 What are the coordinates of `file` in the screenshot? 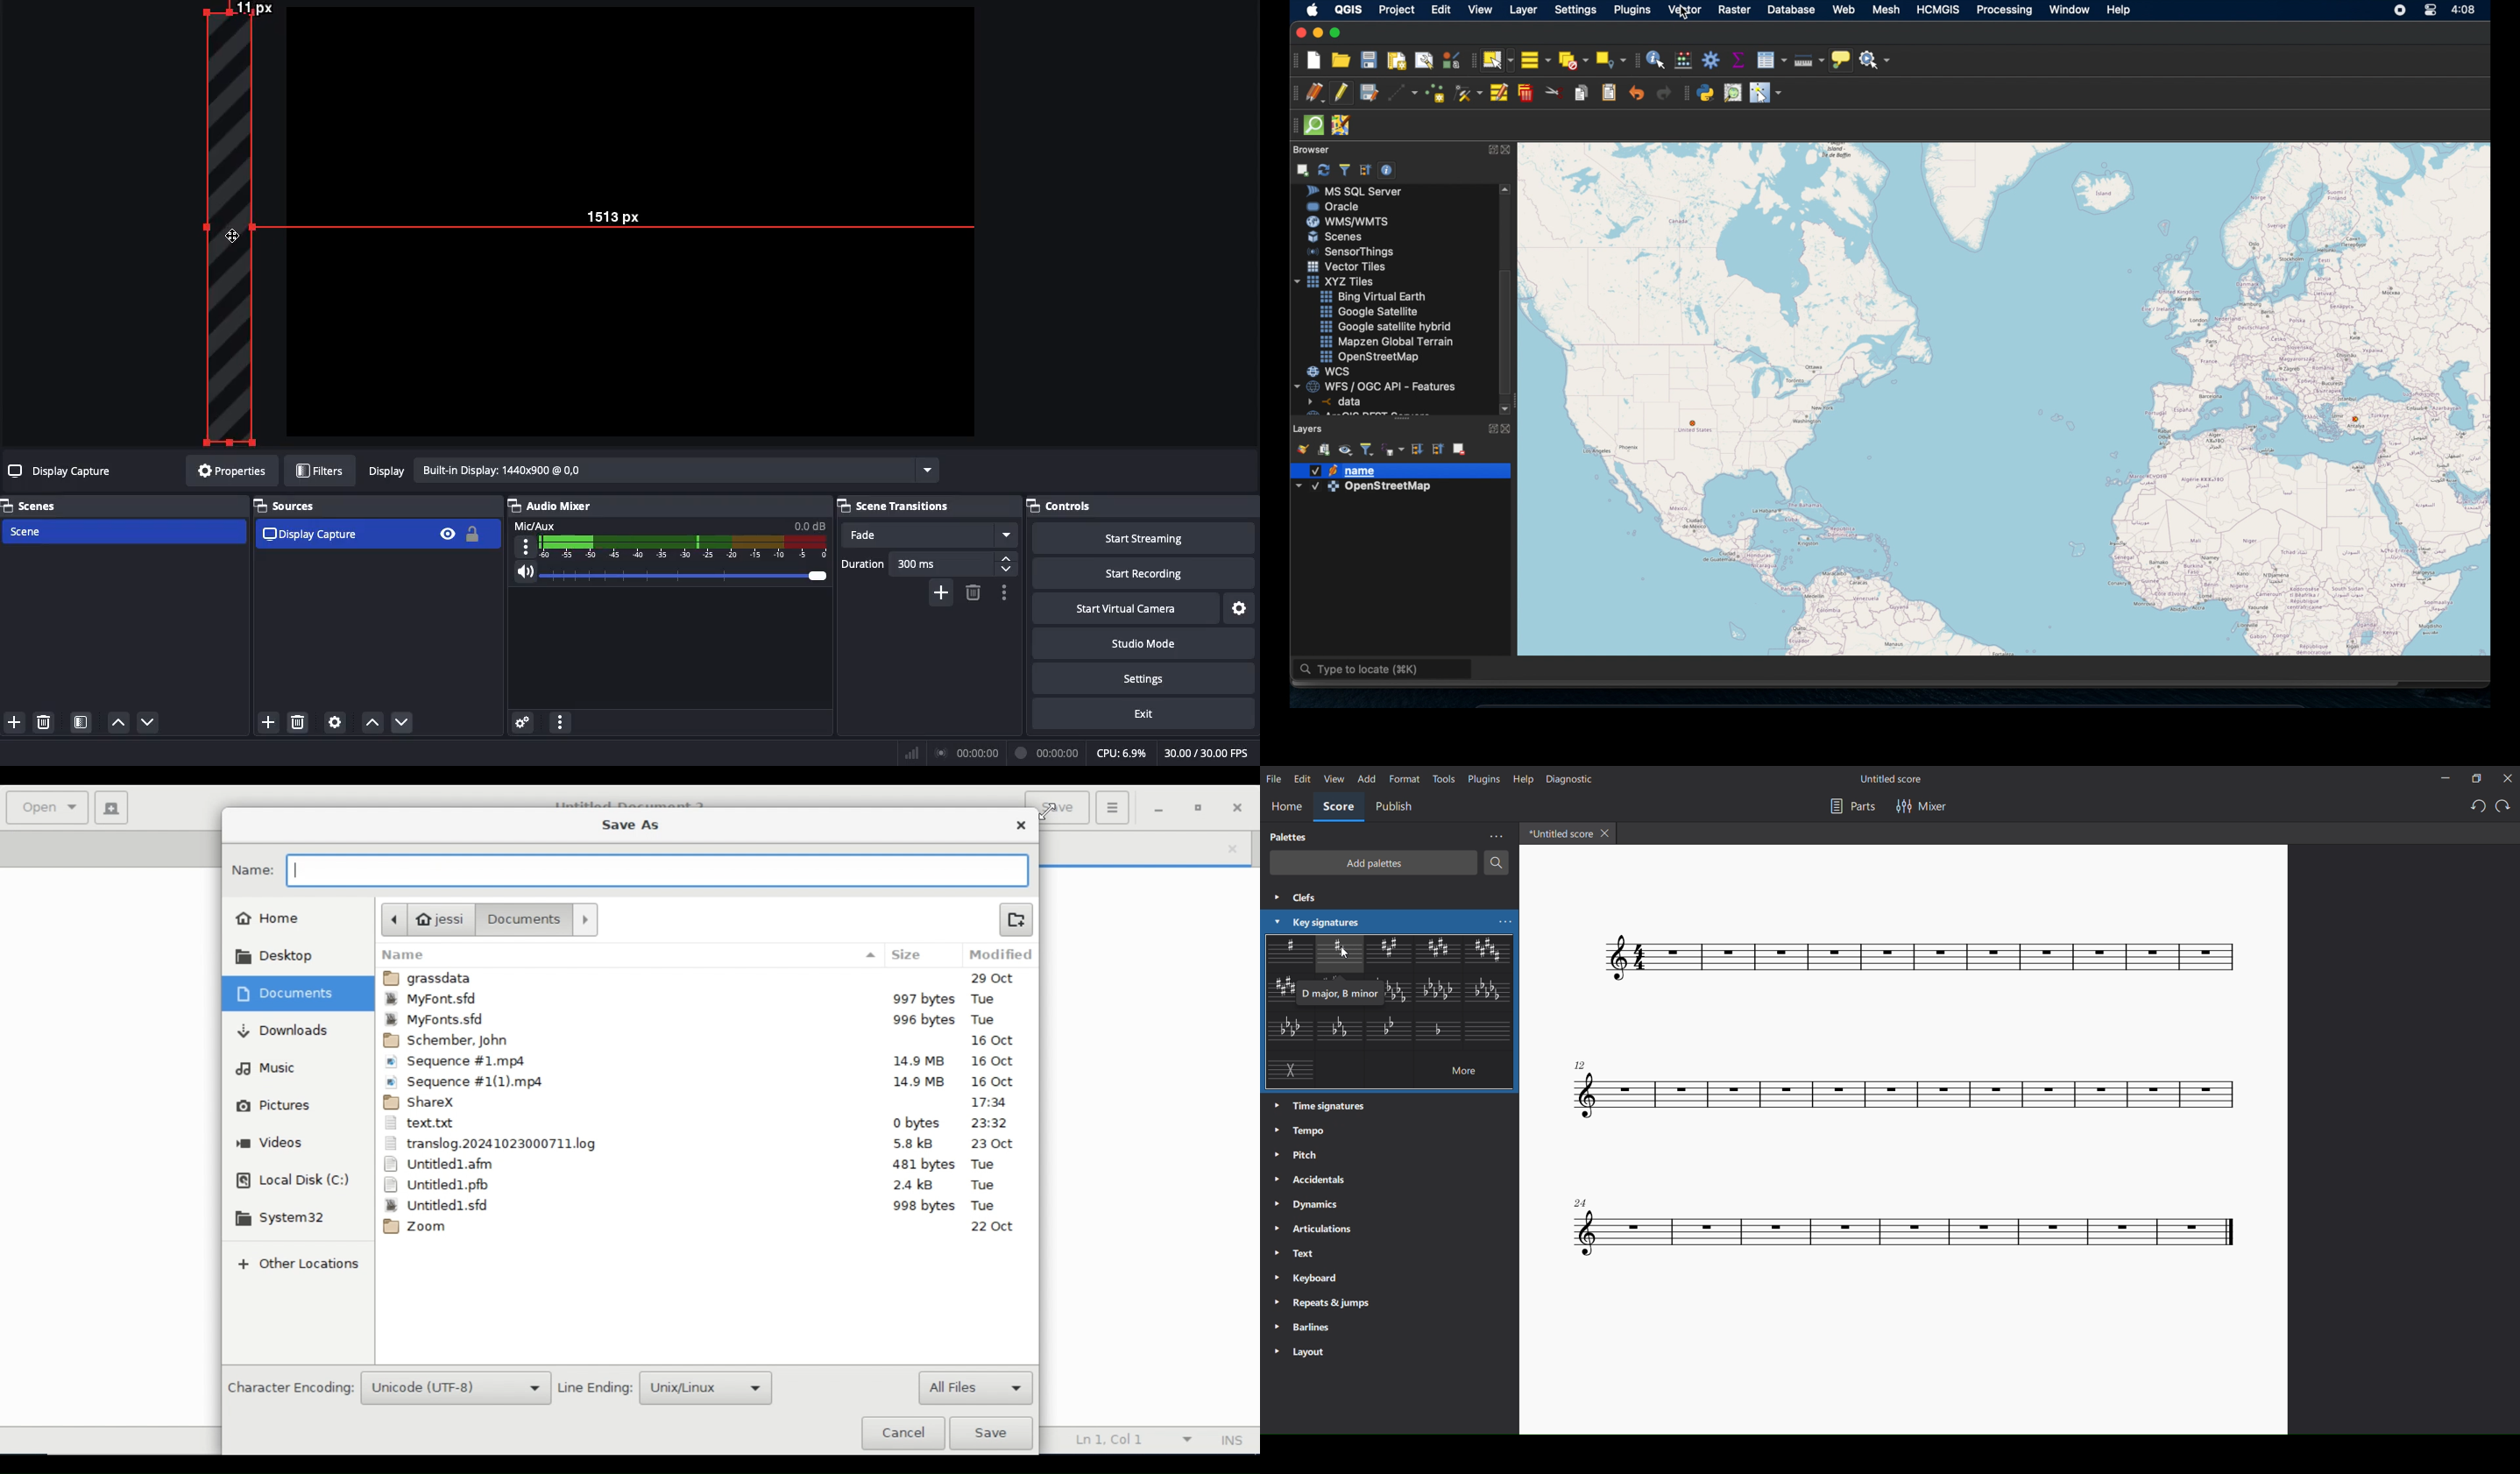 It's located at (1275, 778).